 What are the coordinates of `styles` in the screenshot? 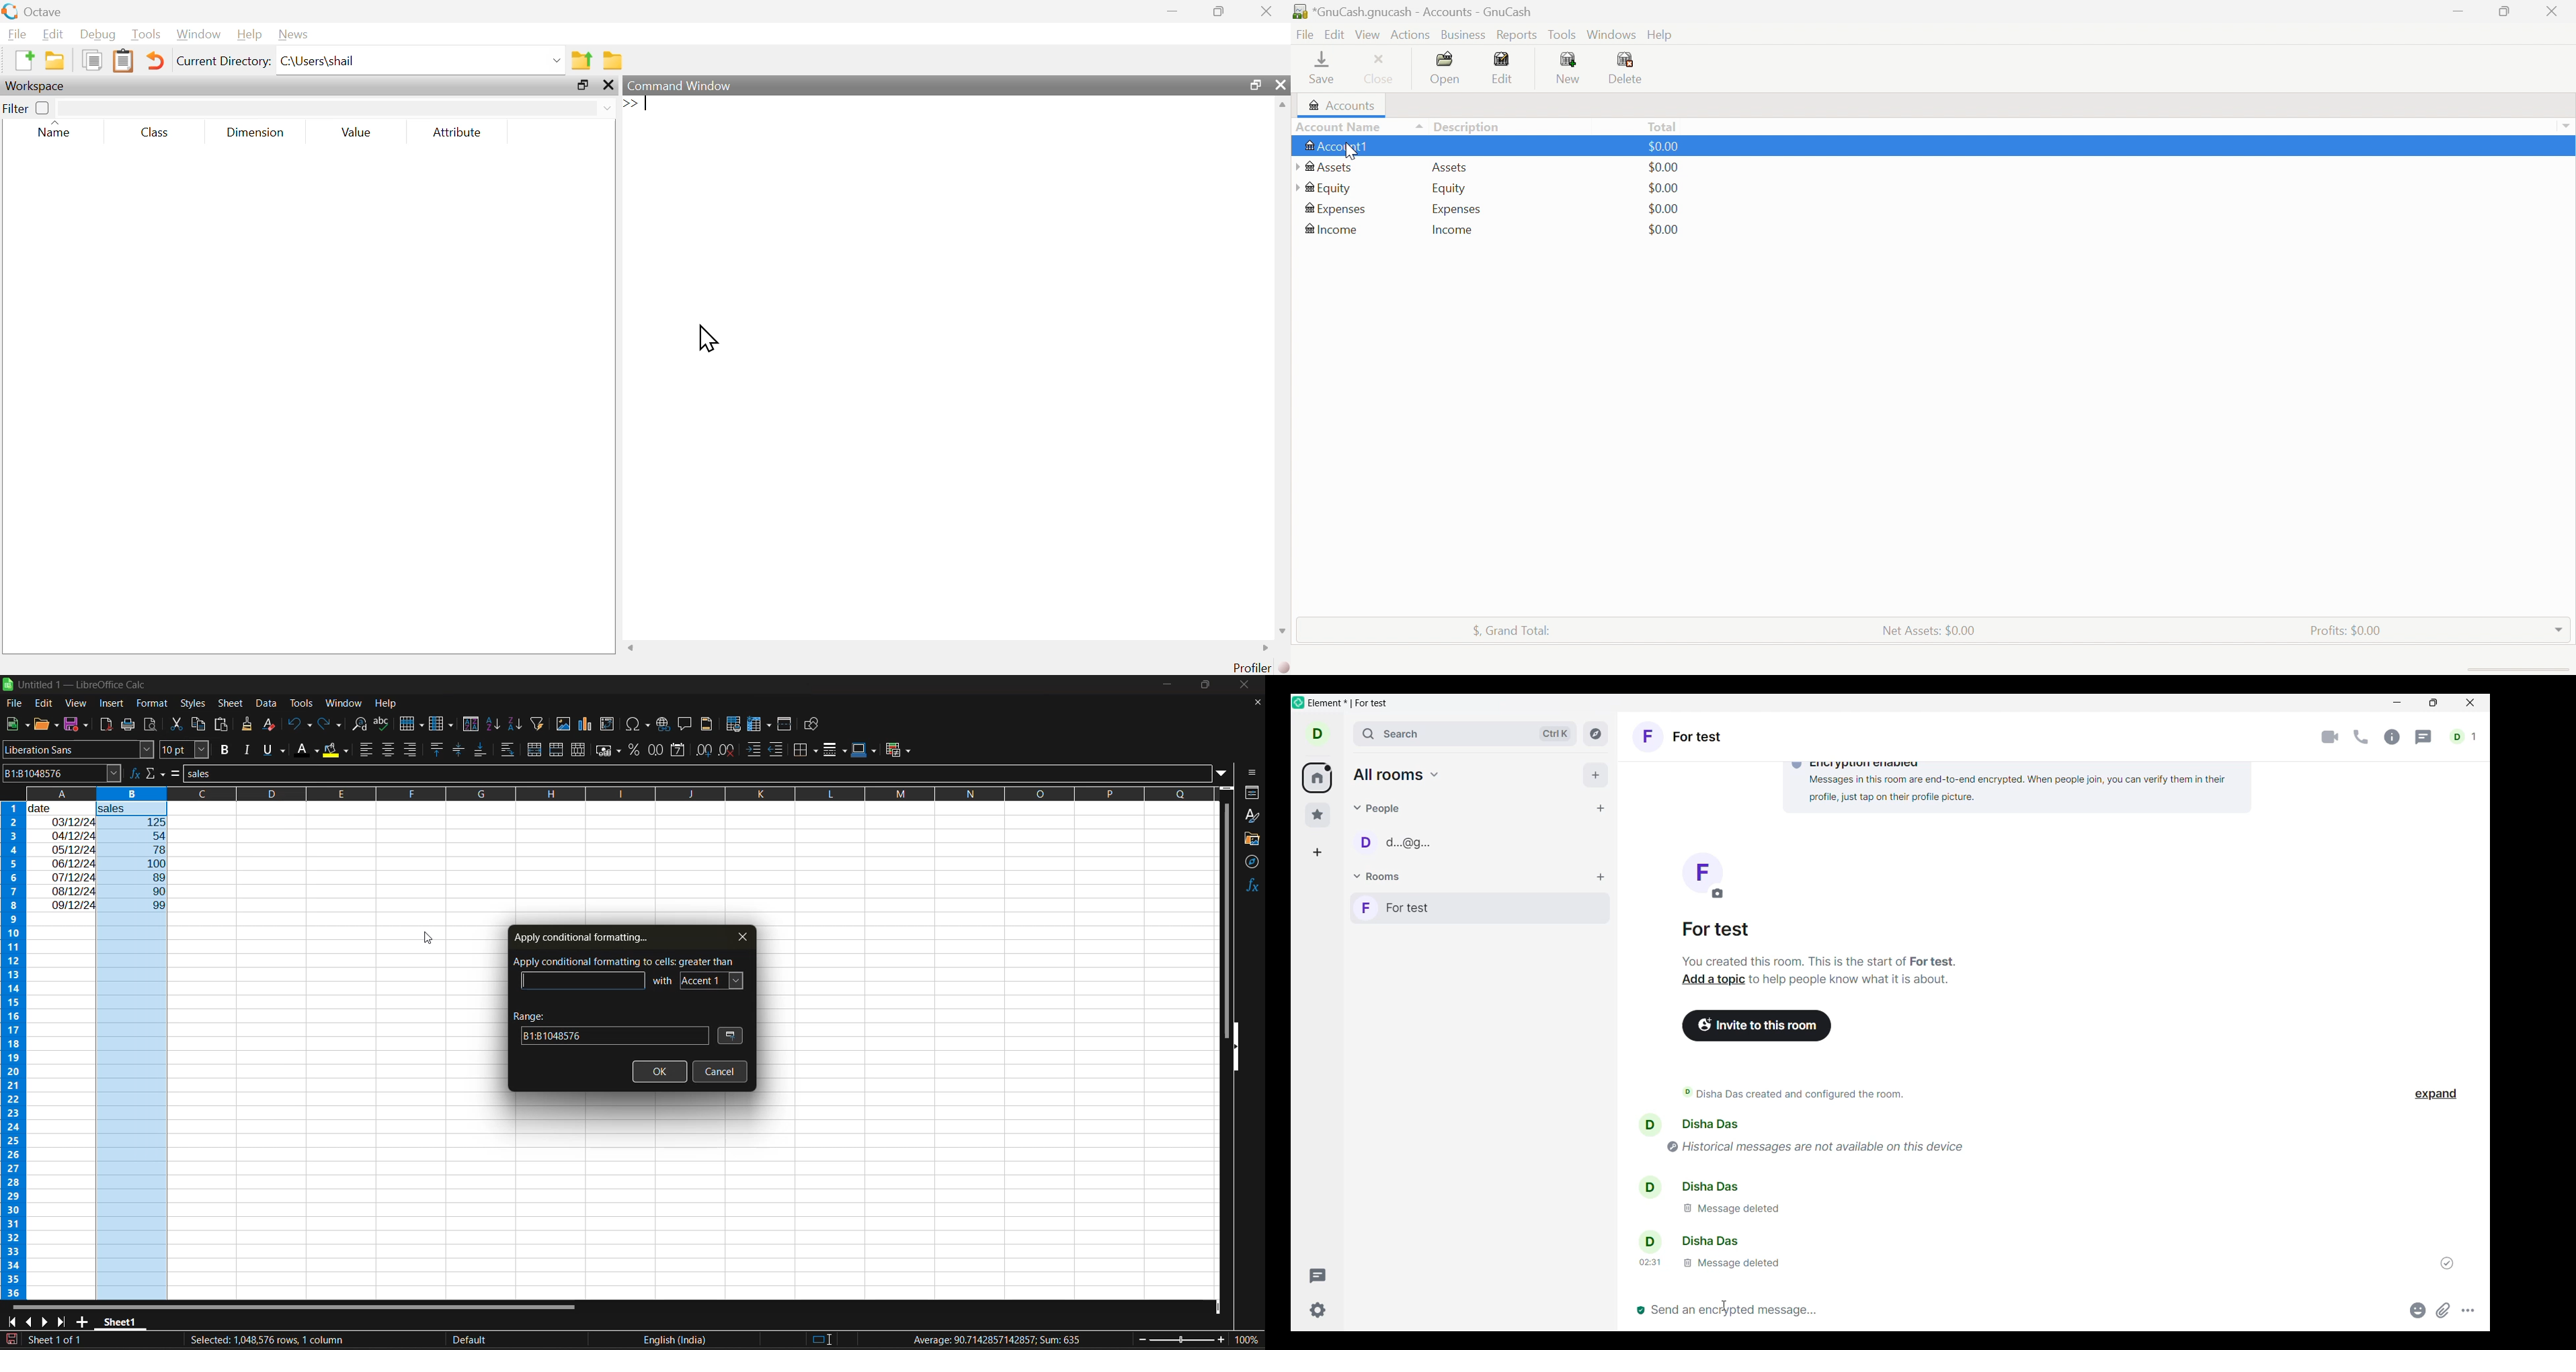 It's located at (194, 703).